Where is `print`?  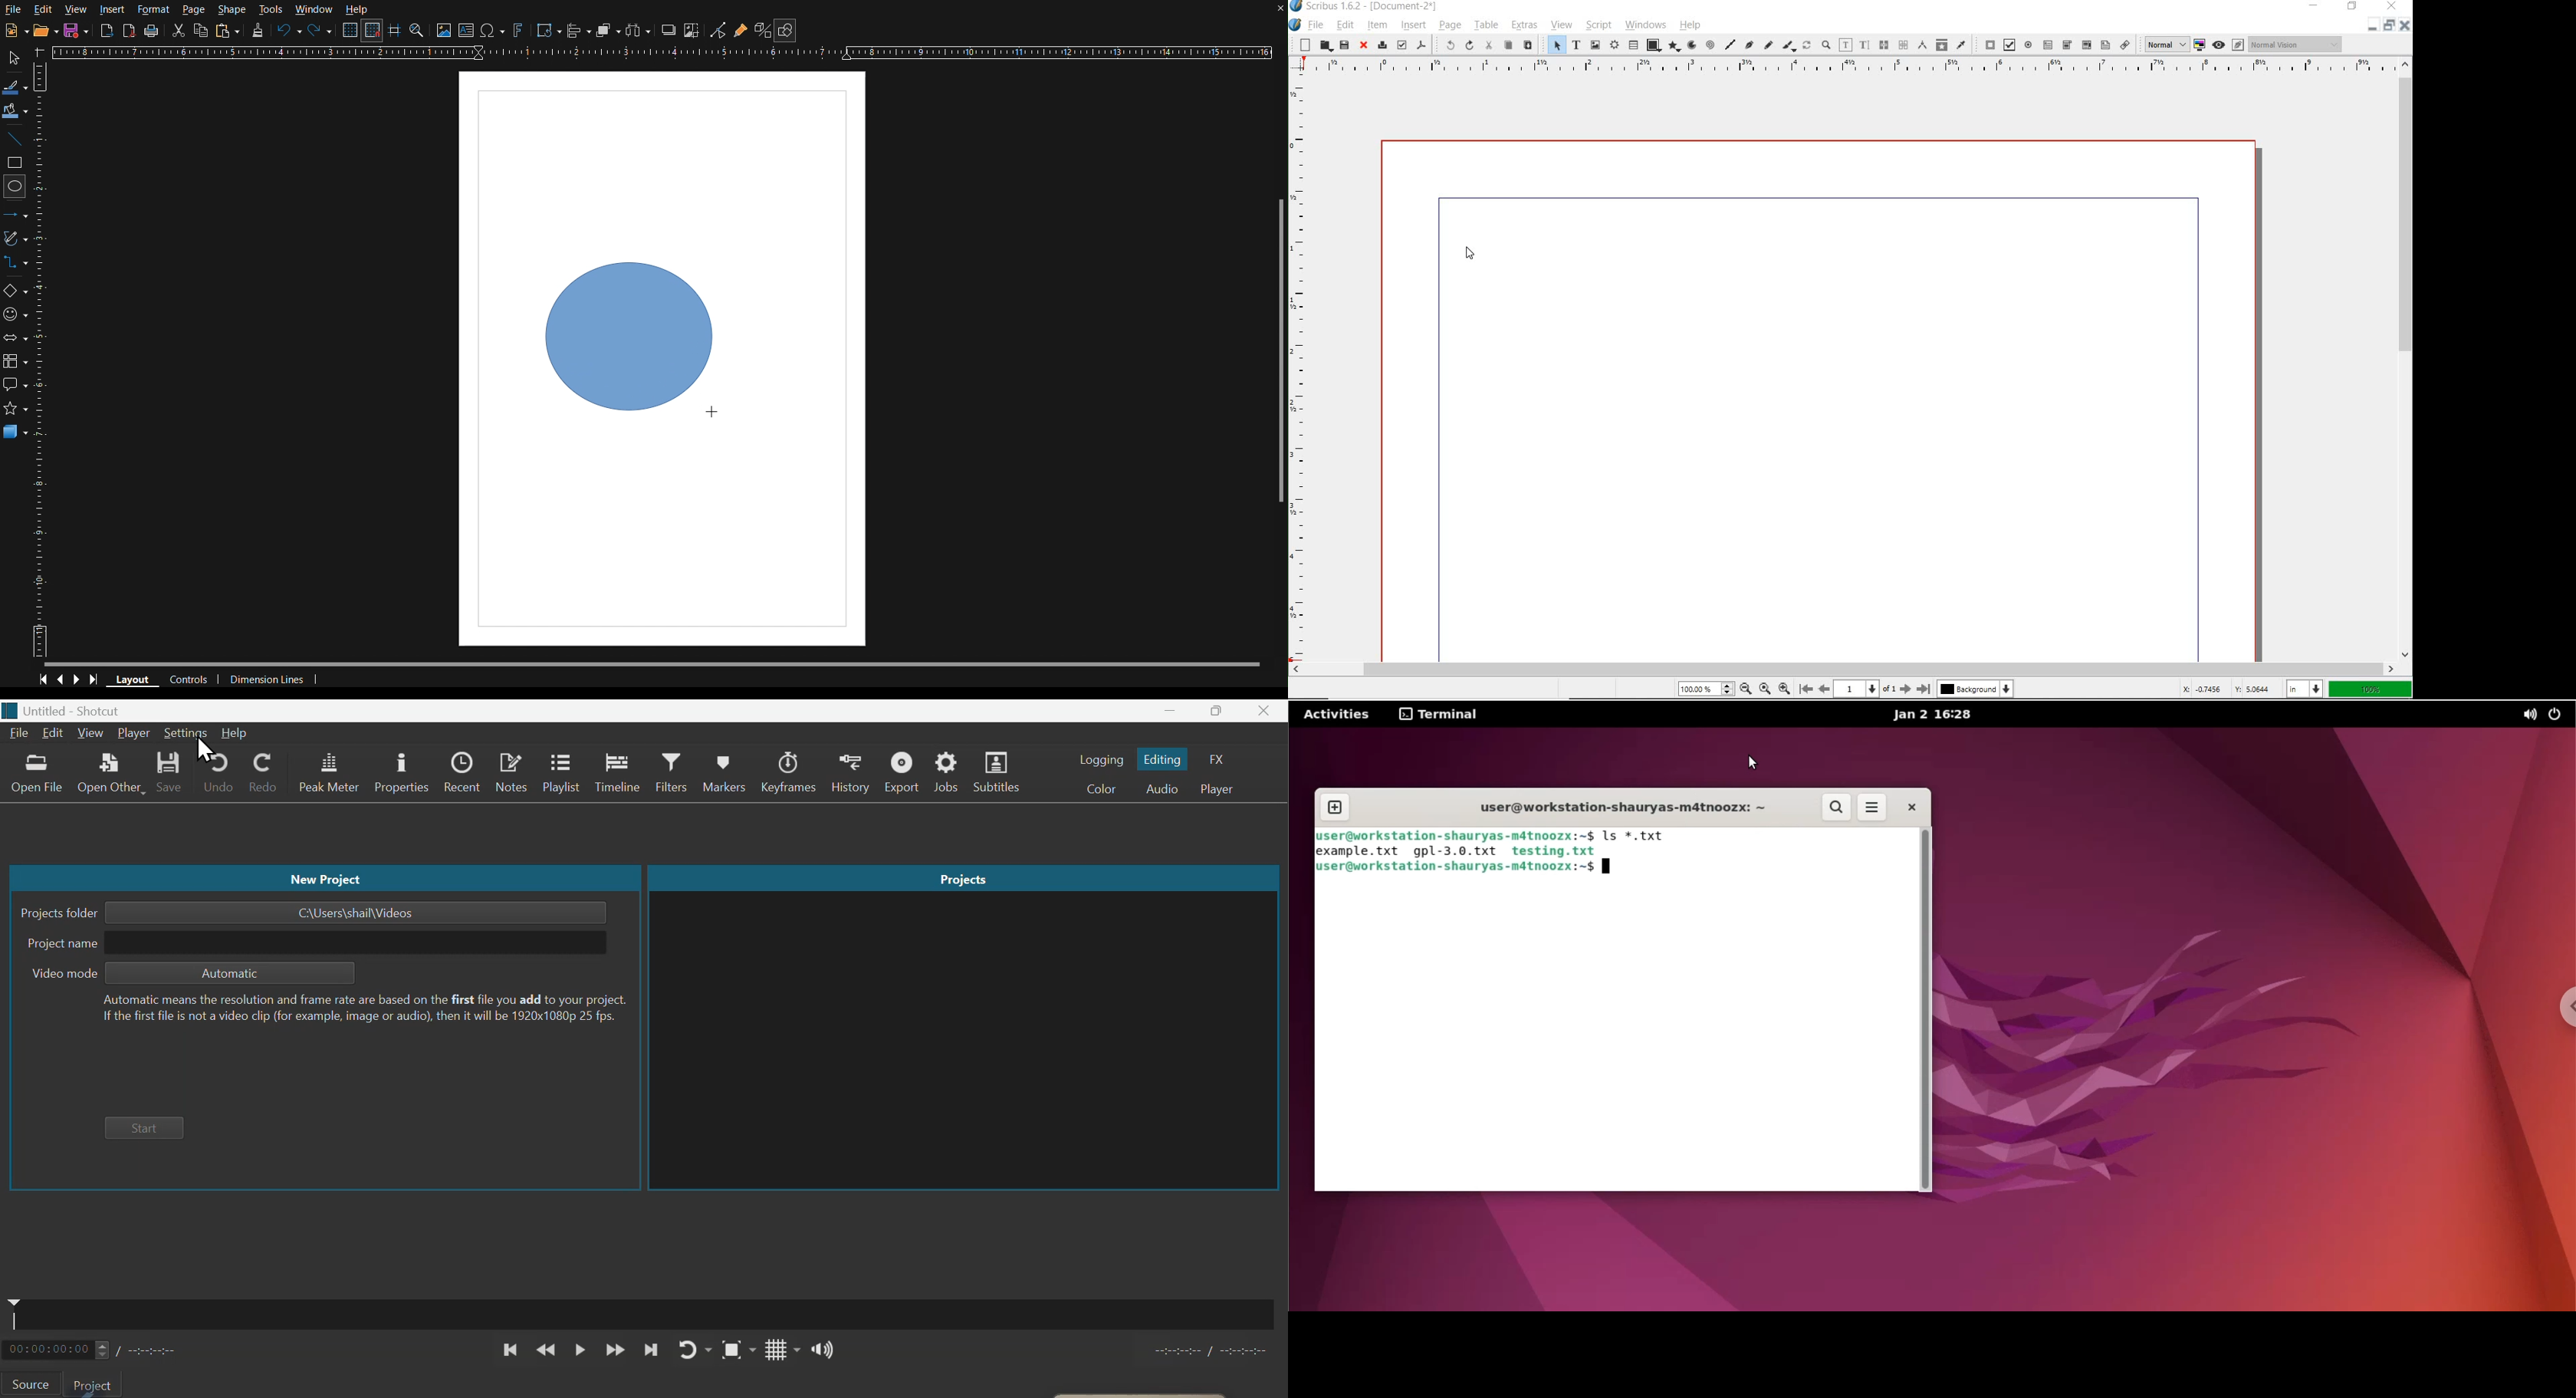
print is located at coordinates (1382, 45).